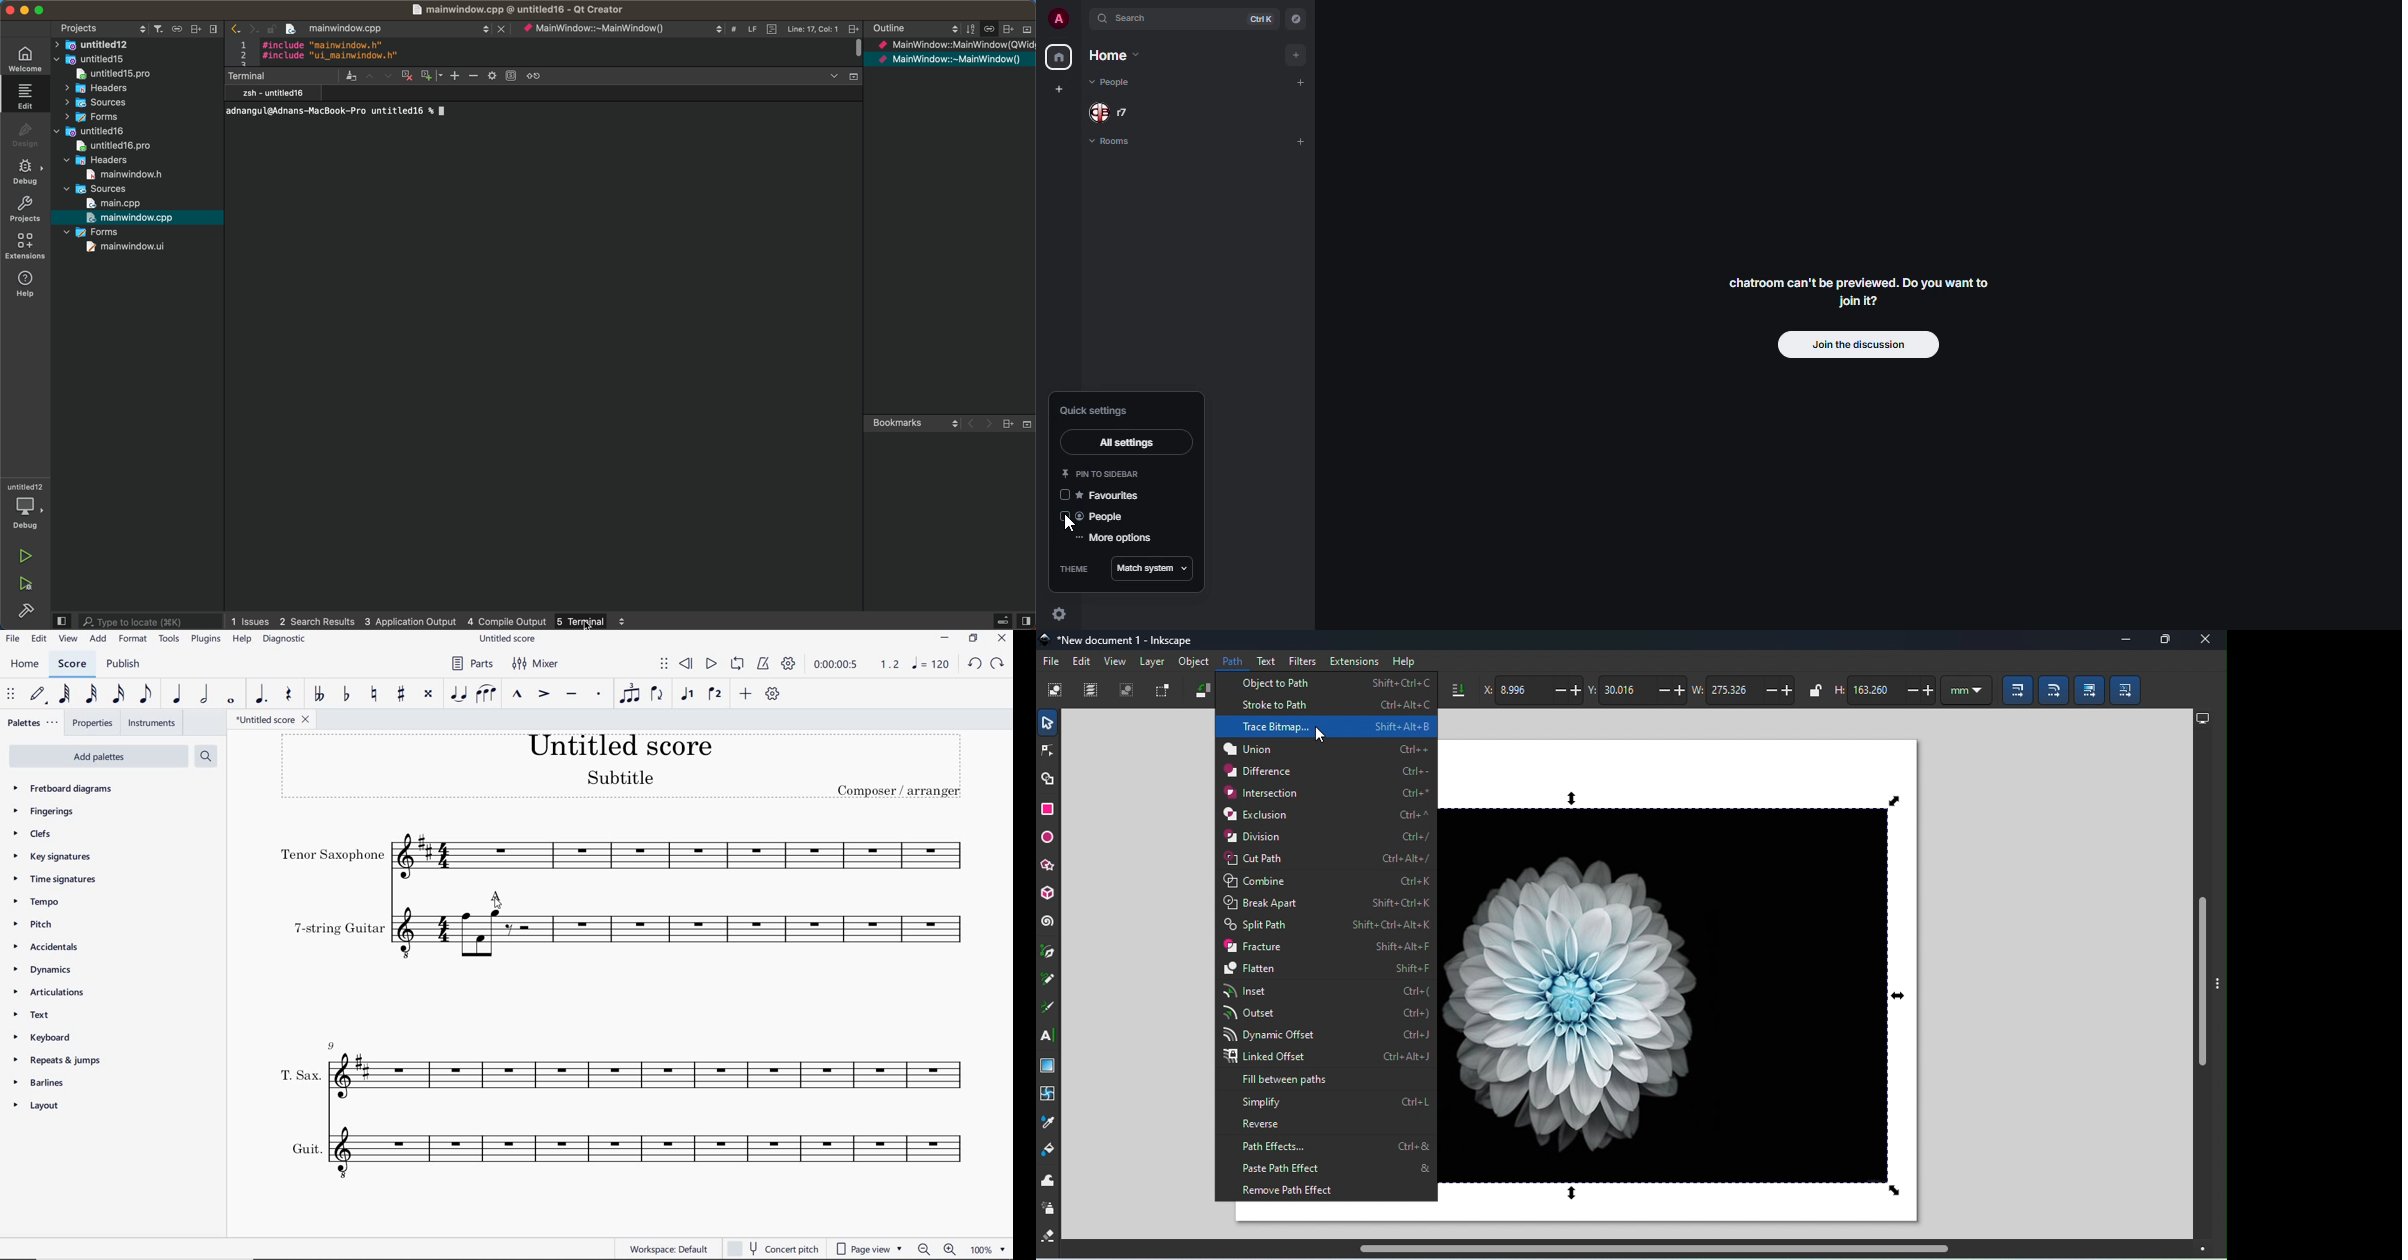 The image size is (2408, 1260). What do you see at coordinates (146, 695) in the screenshot?
I see `EIGHTH NOTE` at bounding box center [146, 695].